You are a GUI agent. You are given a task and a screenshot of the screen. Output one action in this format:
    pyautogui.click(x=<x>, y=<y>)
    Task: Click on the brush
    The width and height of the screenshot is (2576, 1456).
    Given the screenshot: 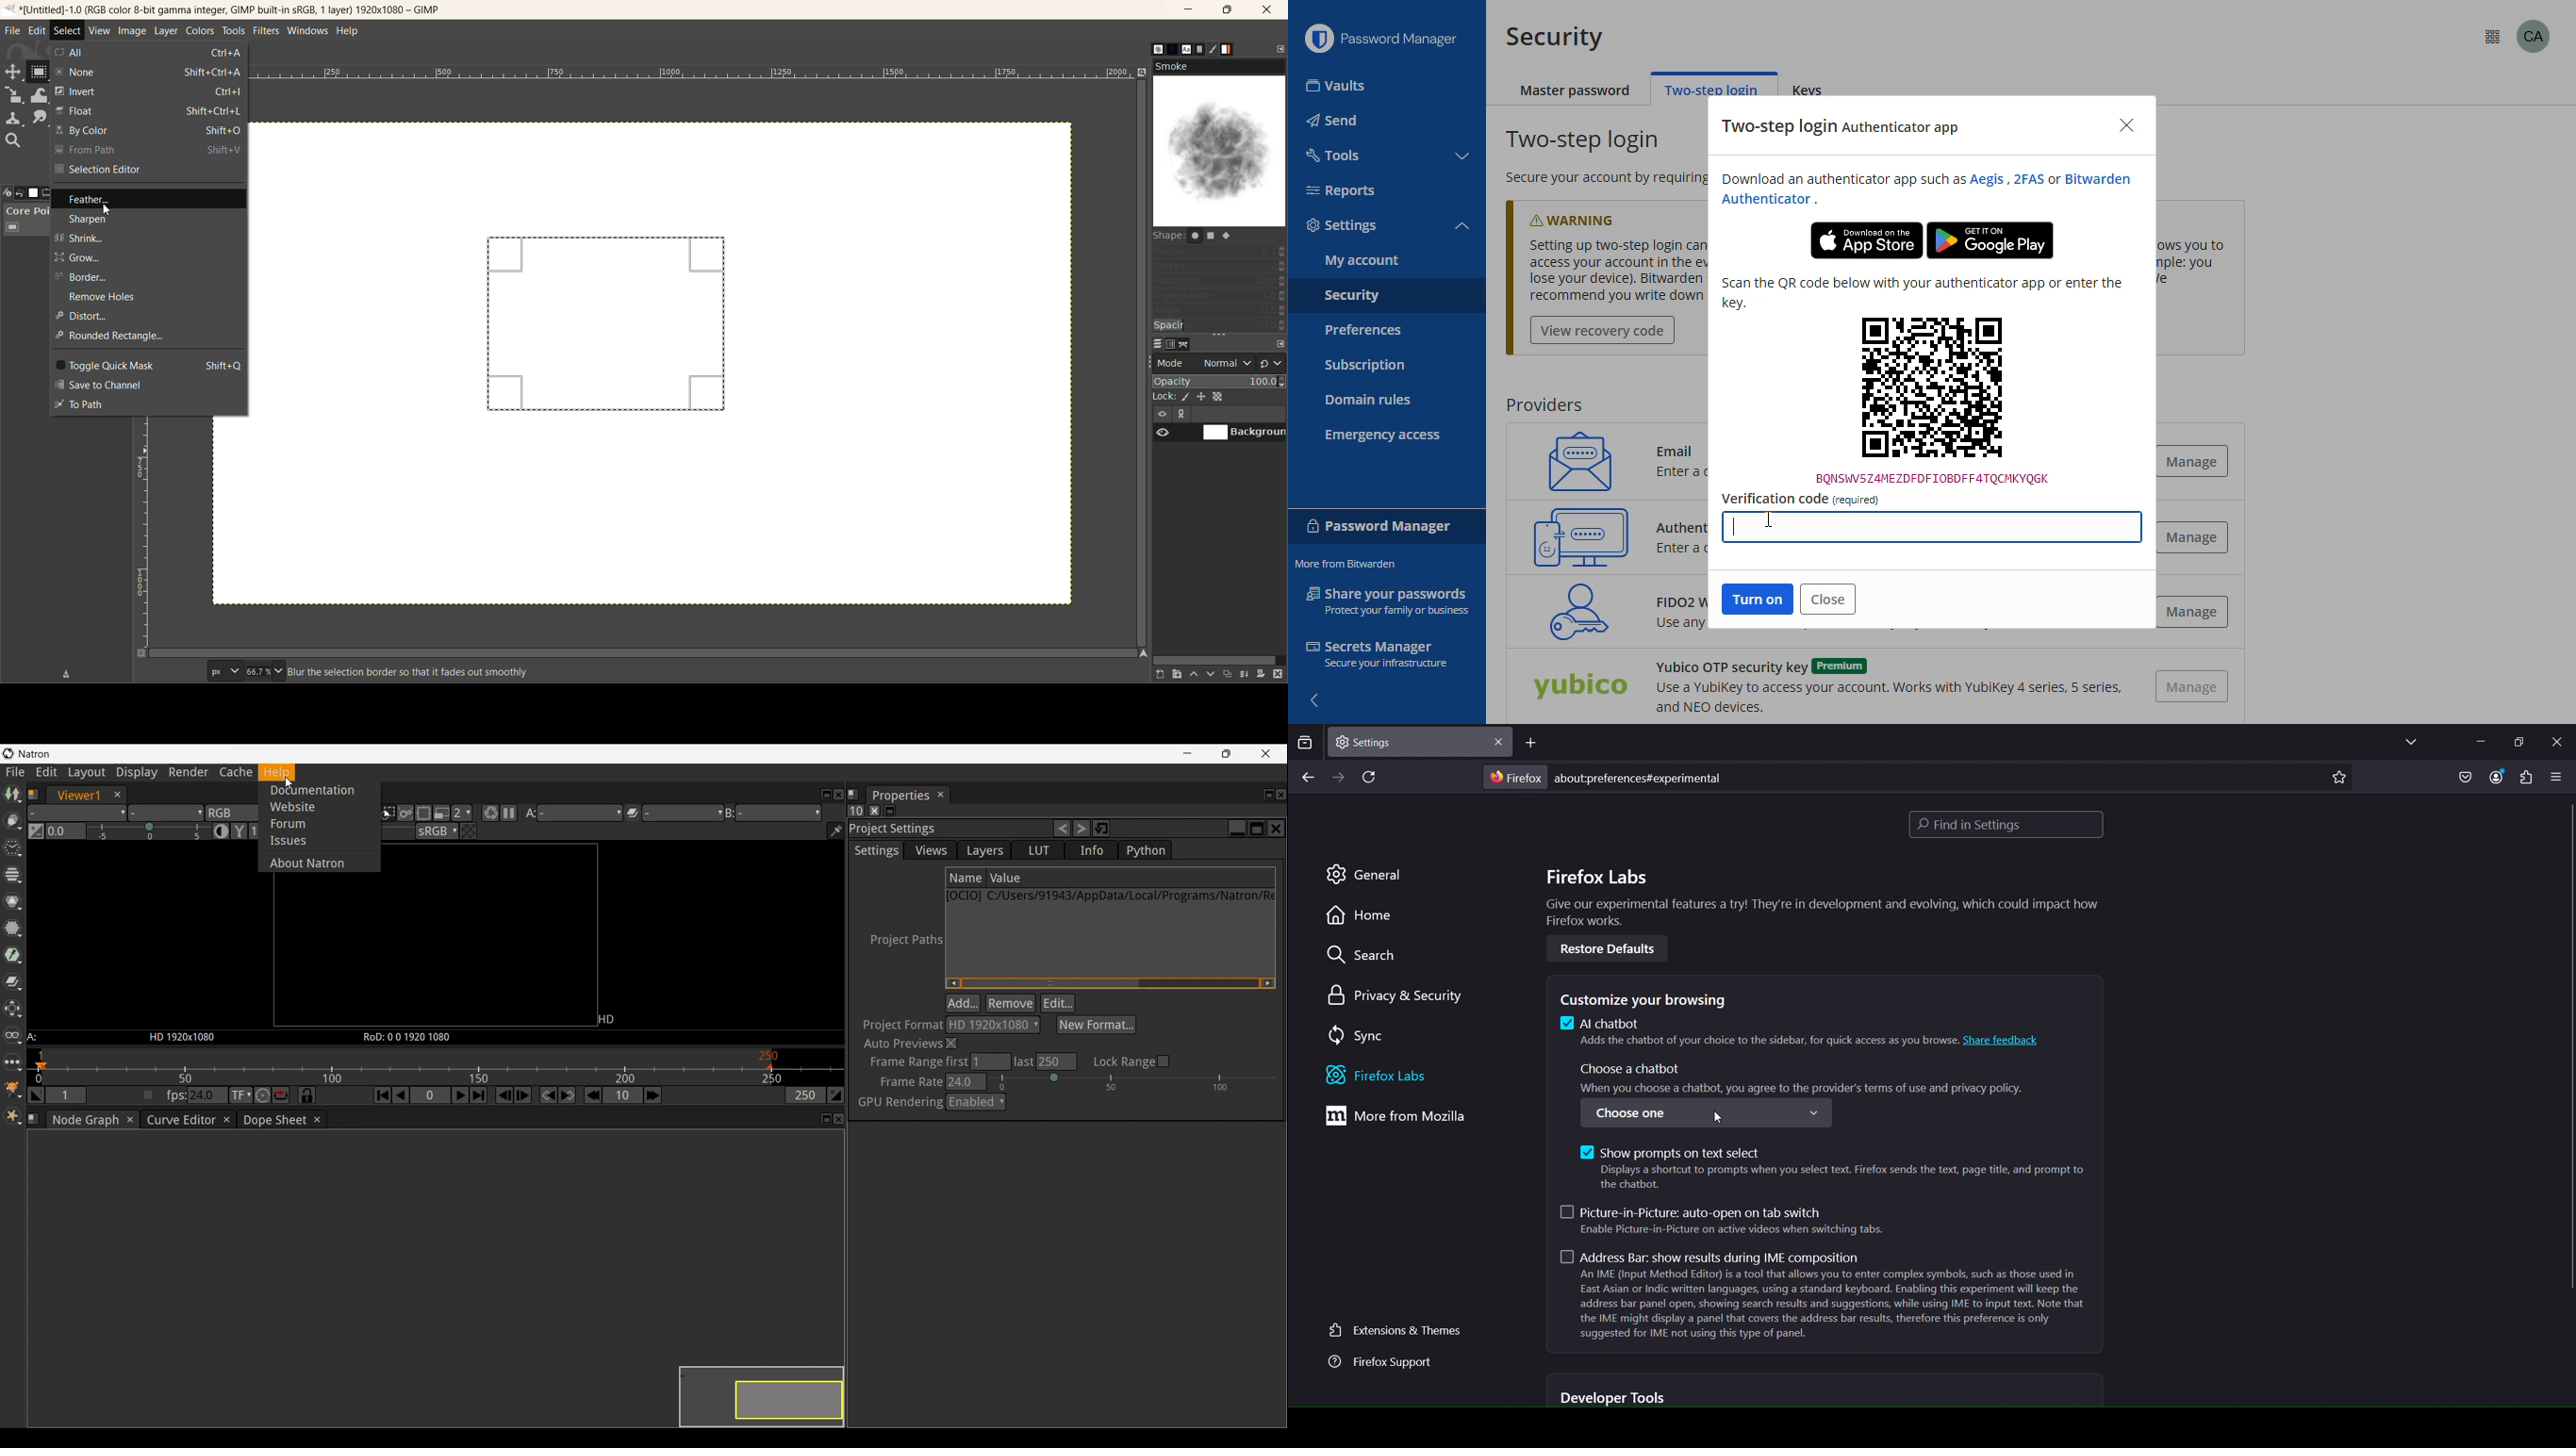 What is the action you would take?
    pyautogui.click(x=1156, y=50)
    